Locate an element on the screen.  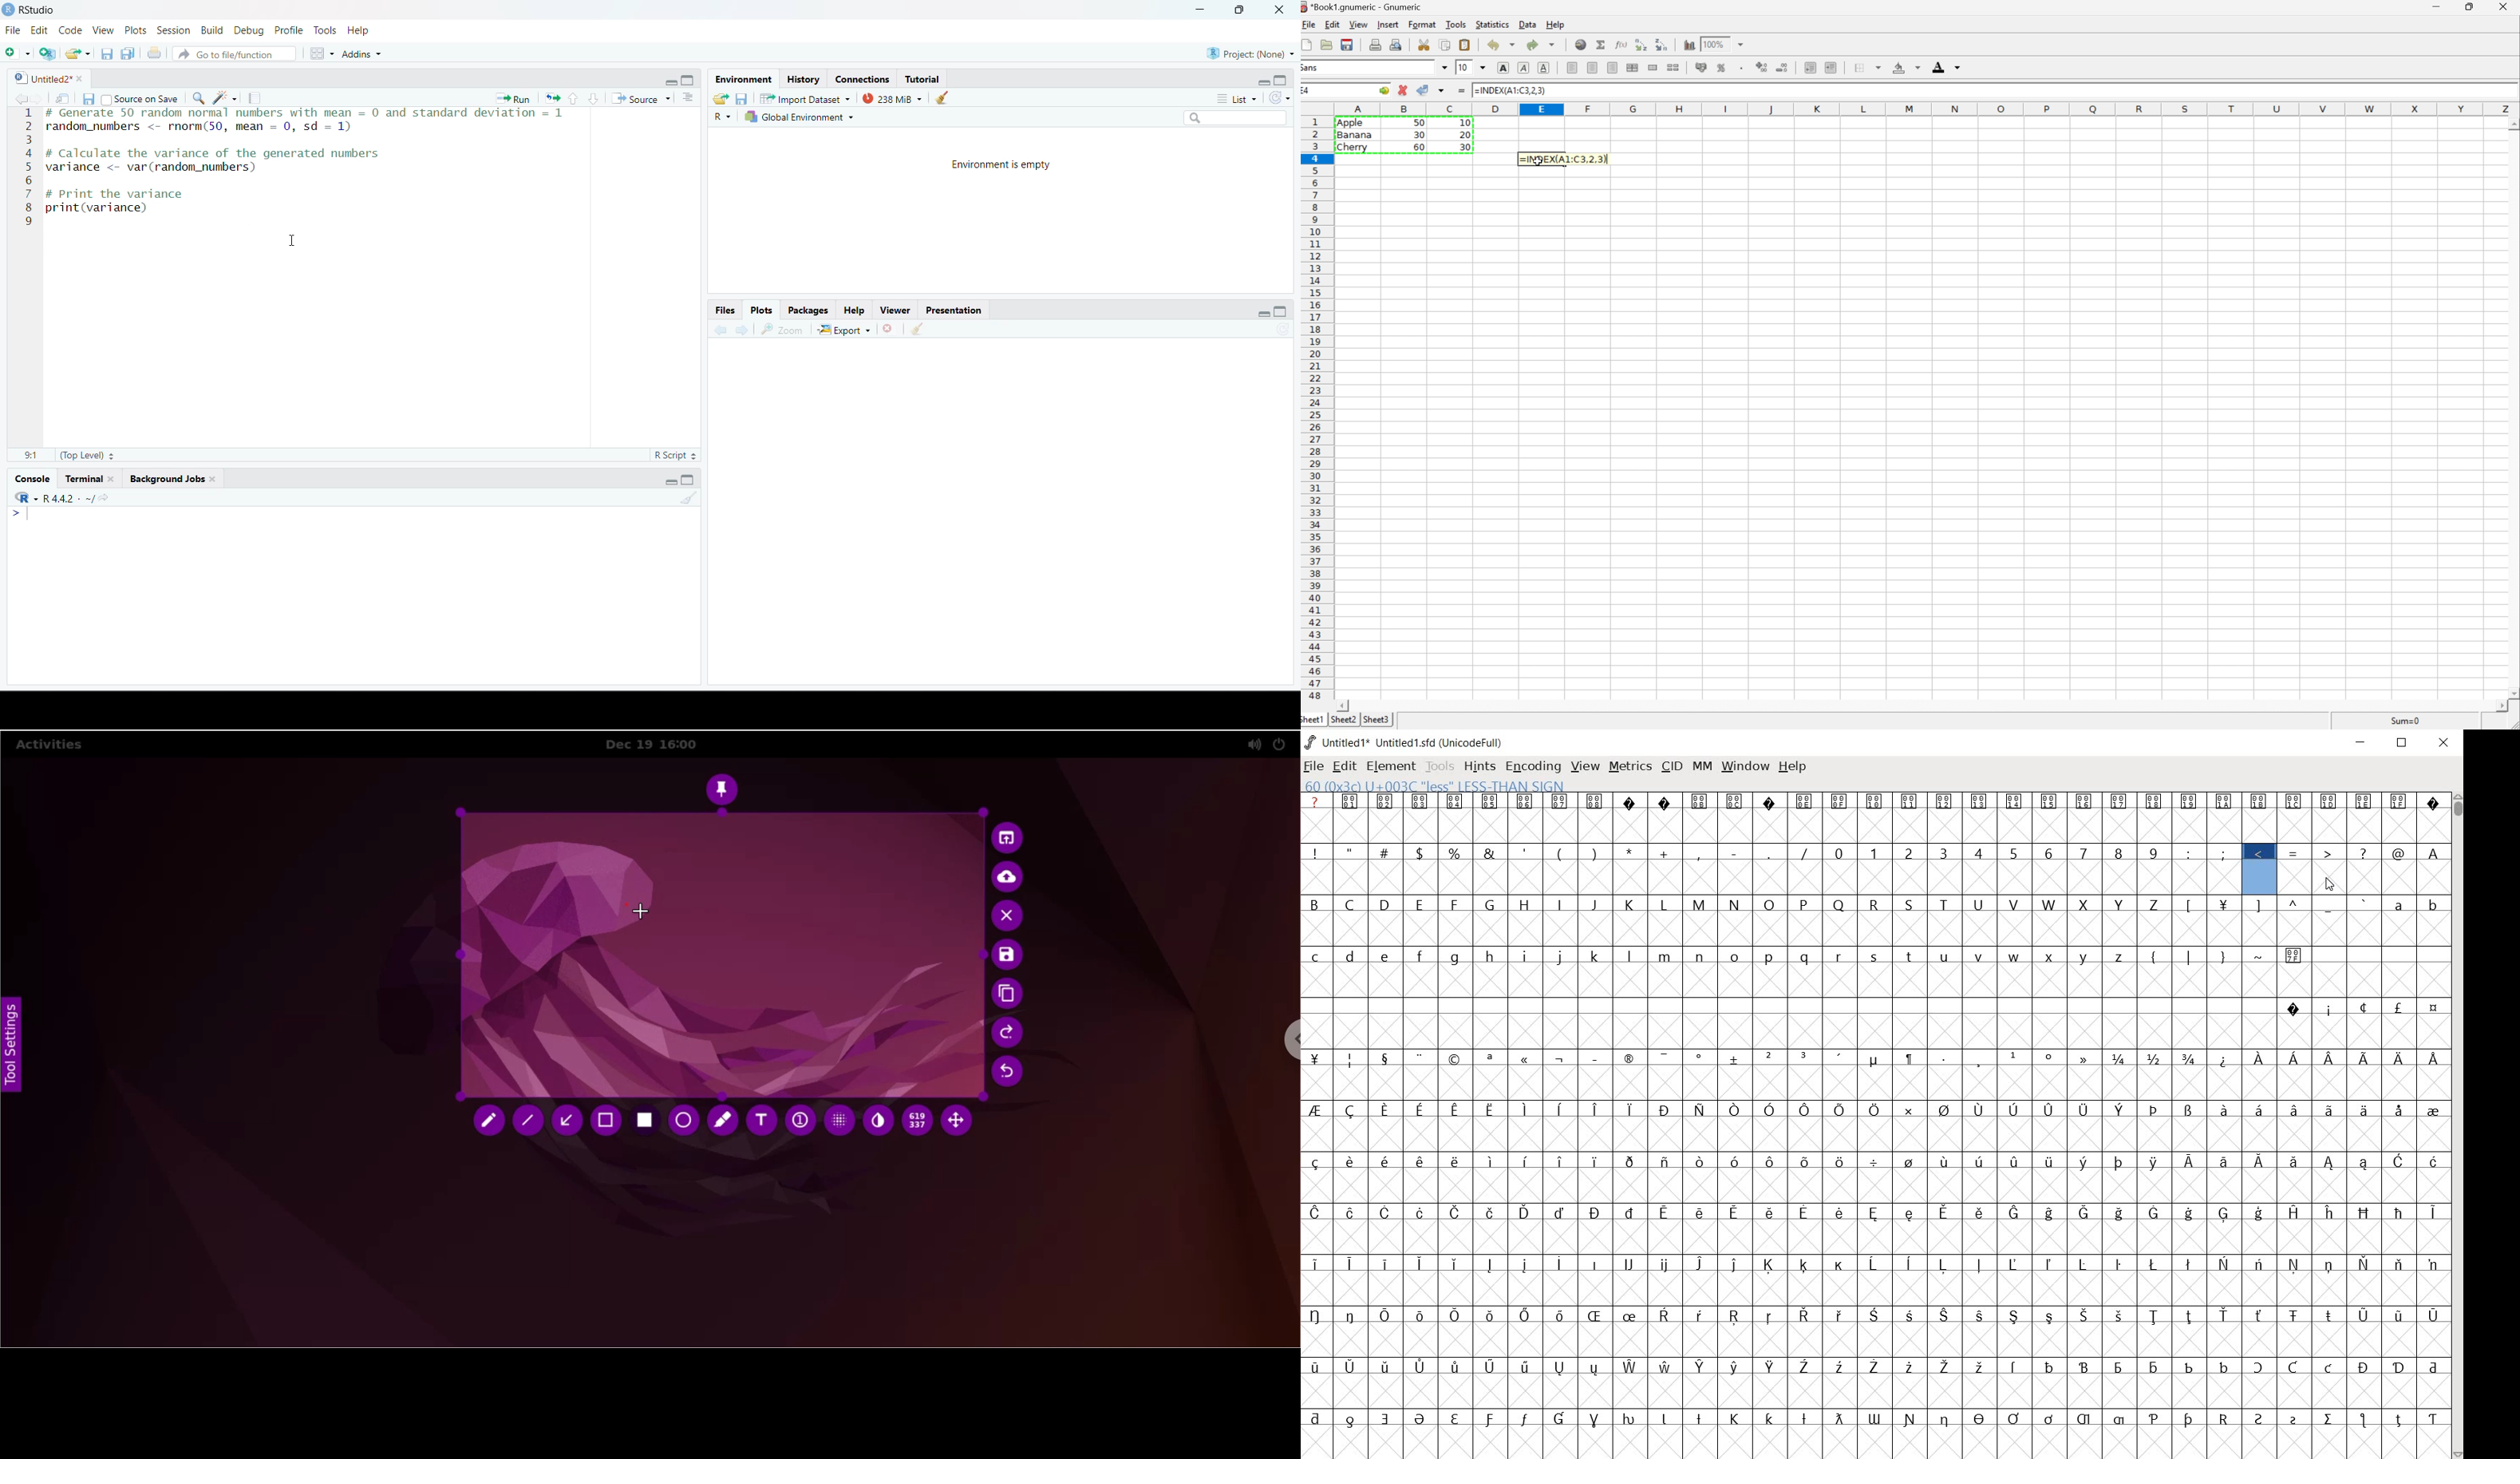
238 Mib is located at coordinates (892, 98).